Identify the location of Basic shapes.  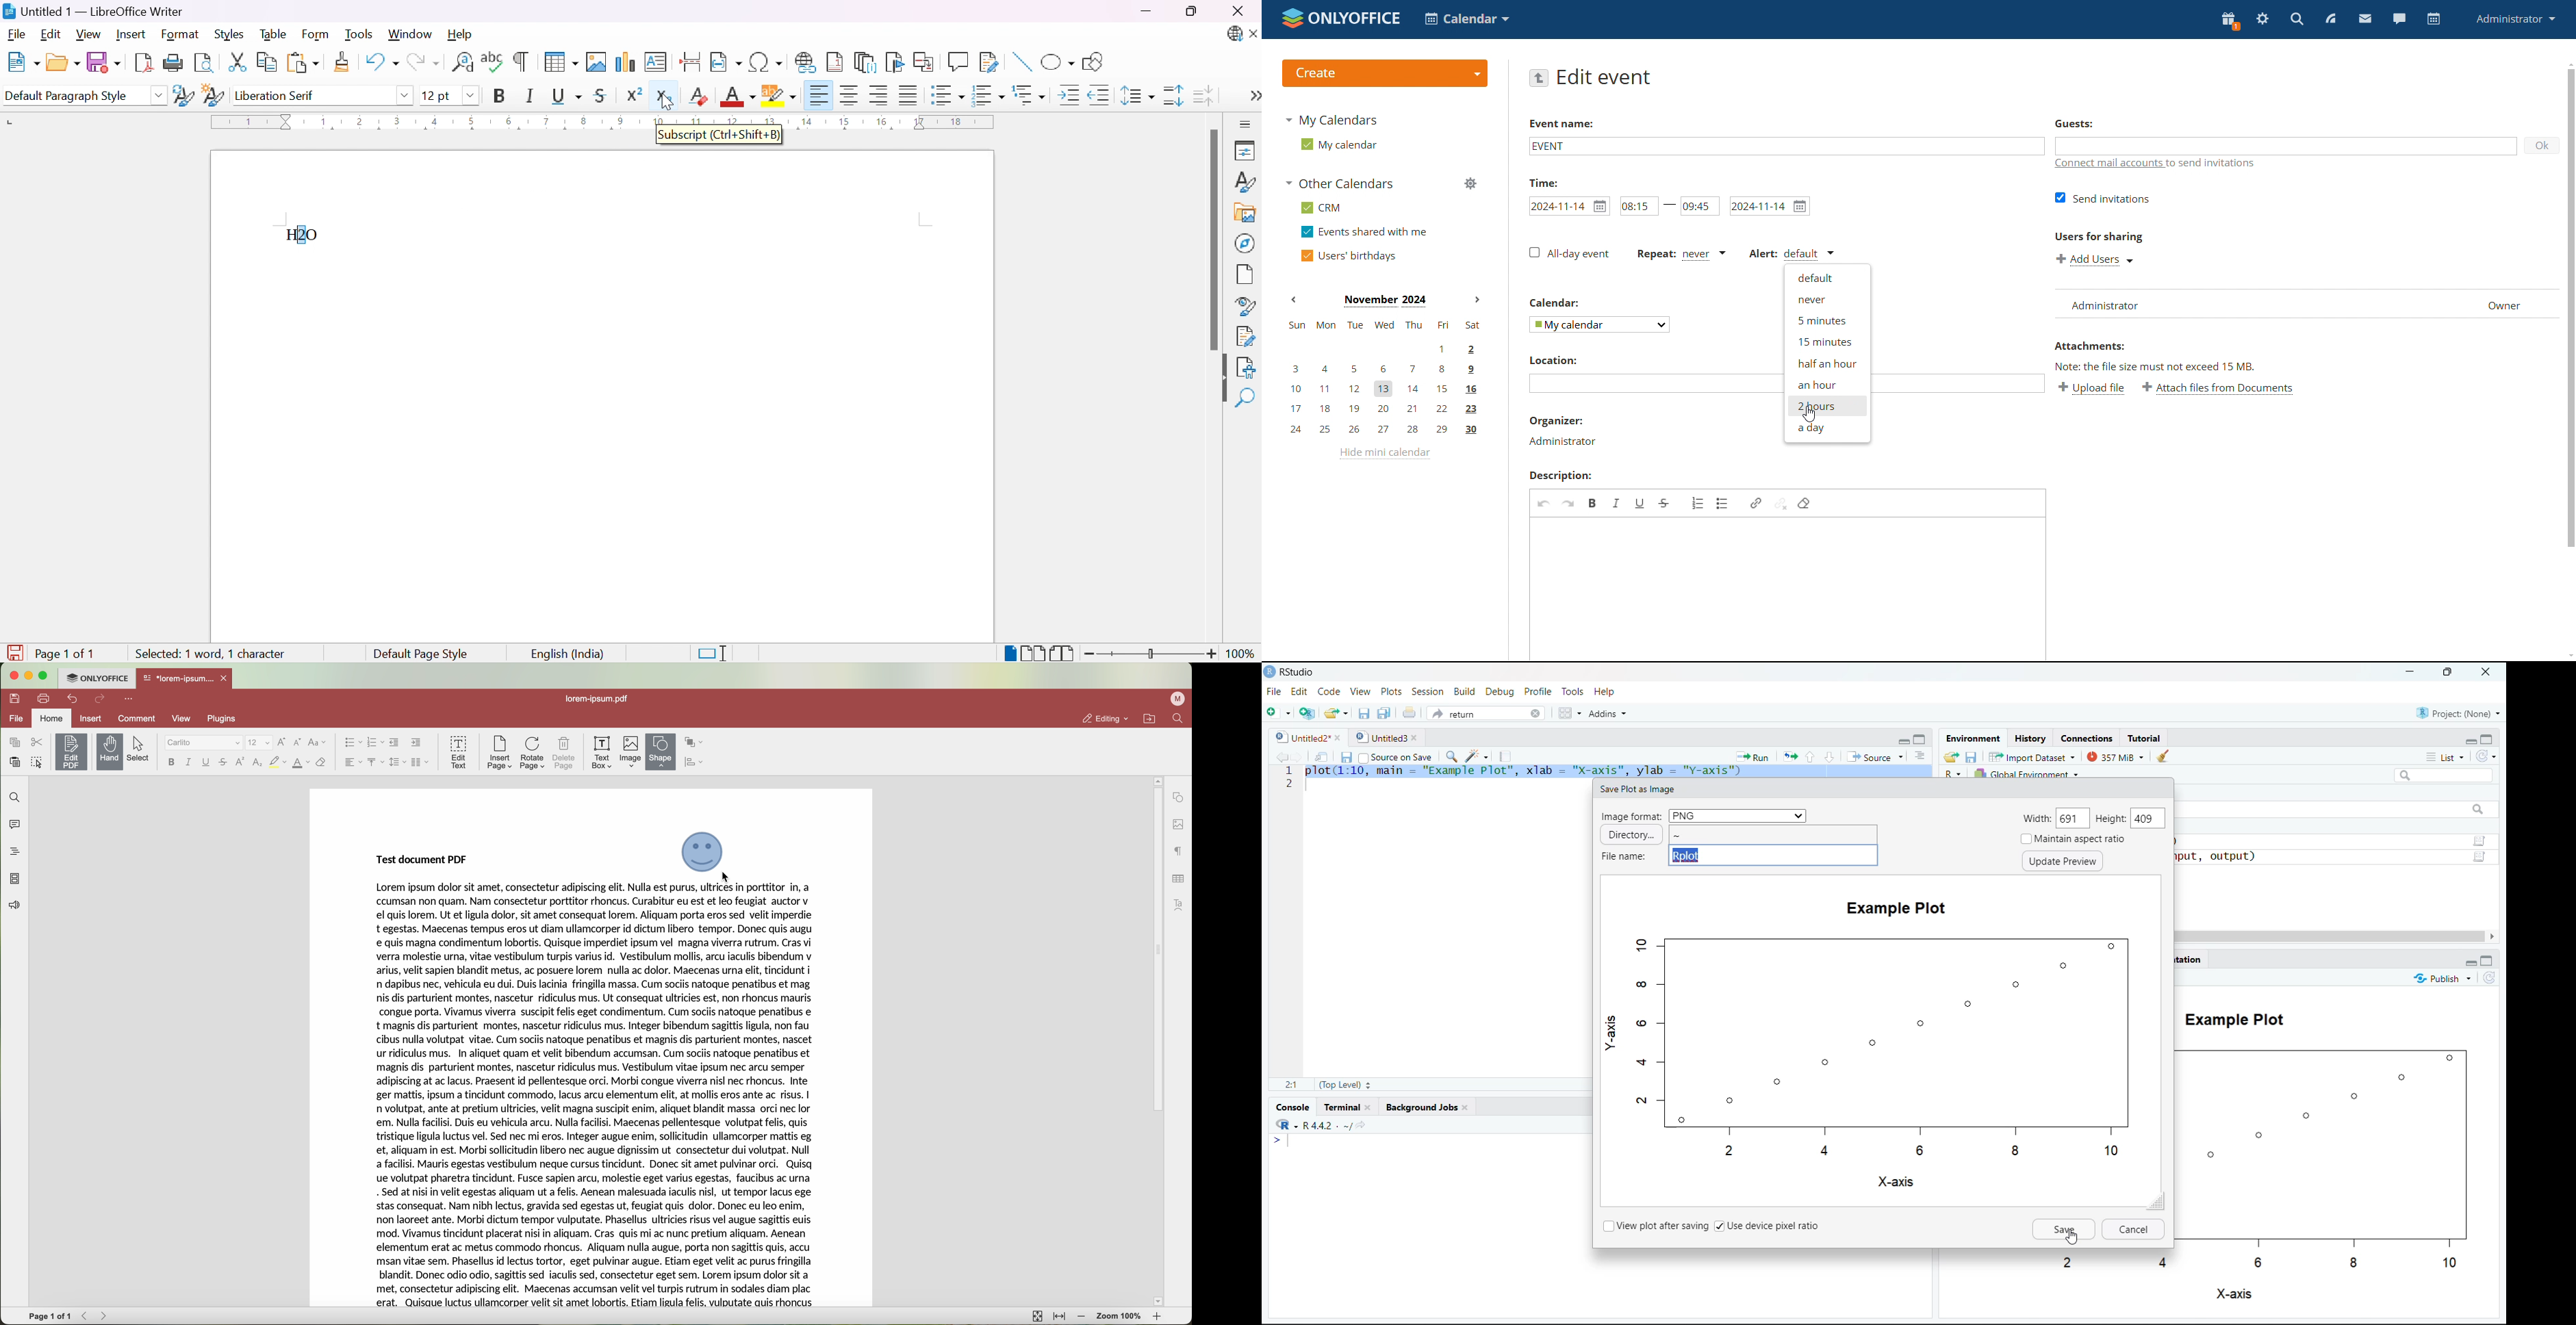
(1058, 64).